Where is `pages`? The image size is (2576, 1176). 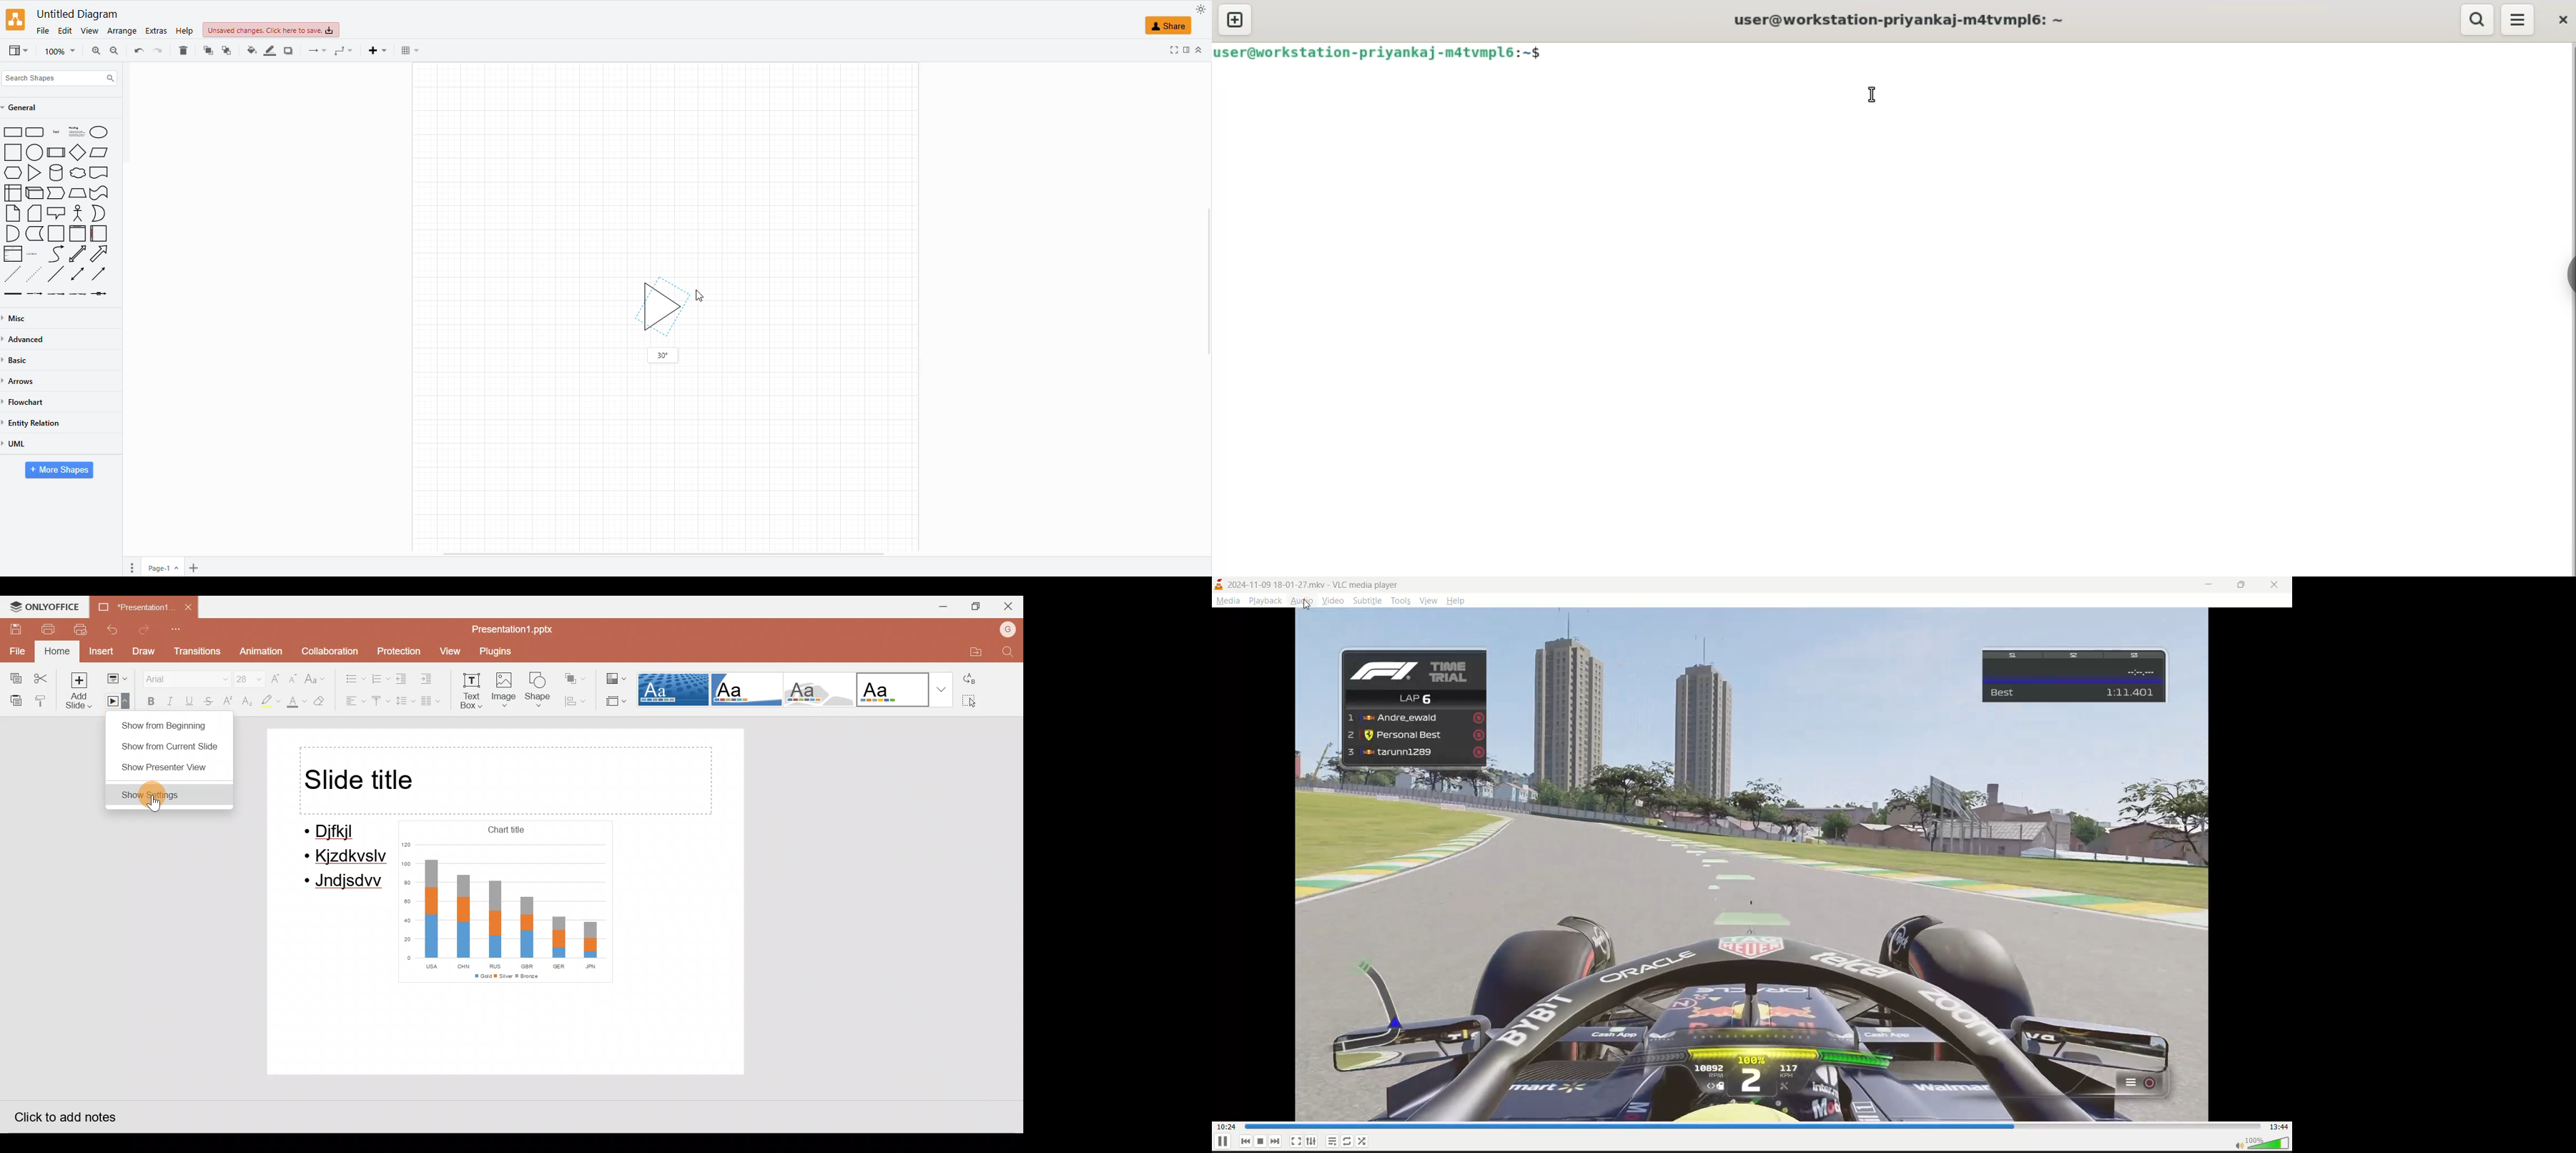 pages is located at coordinates (130, 568).